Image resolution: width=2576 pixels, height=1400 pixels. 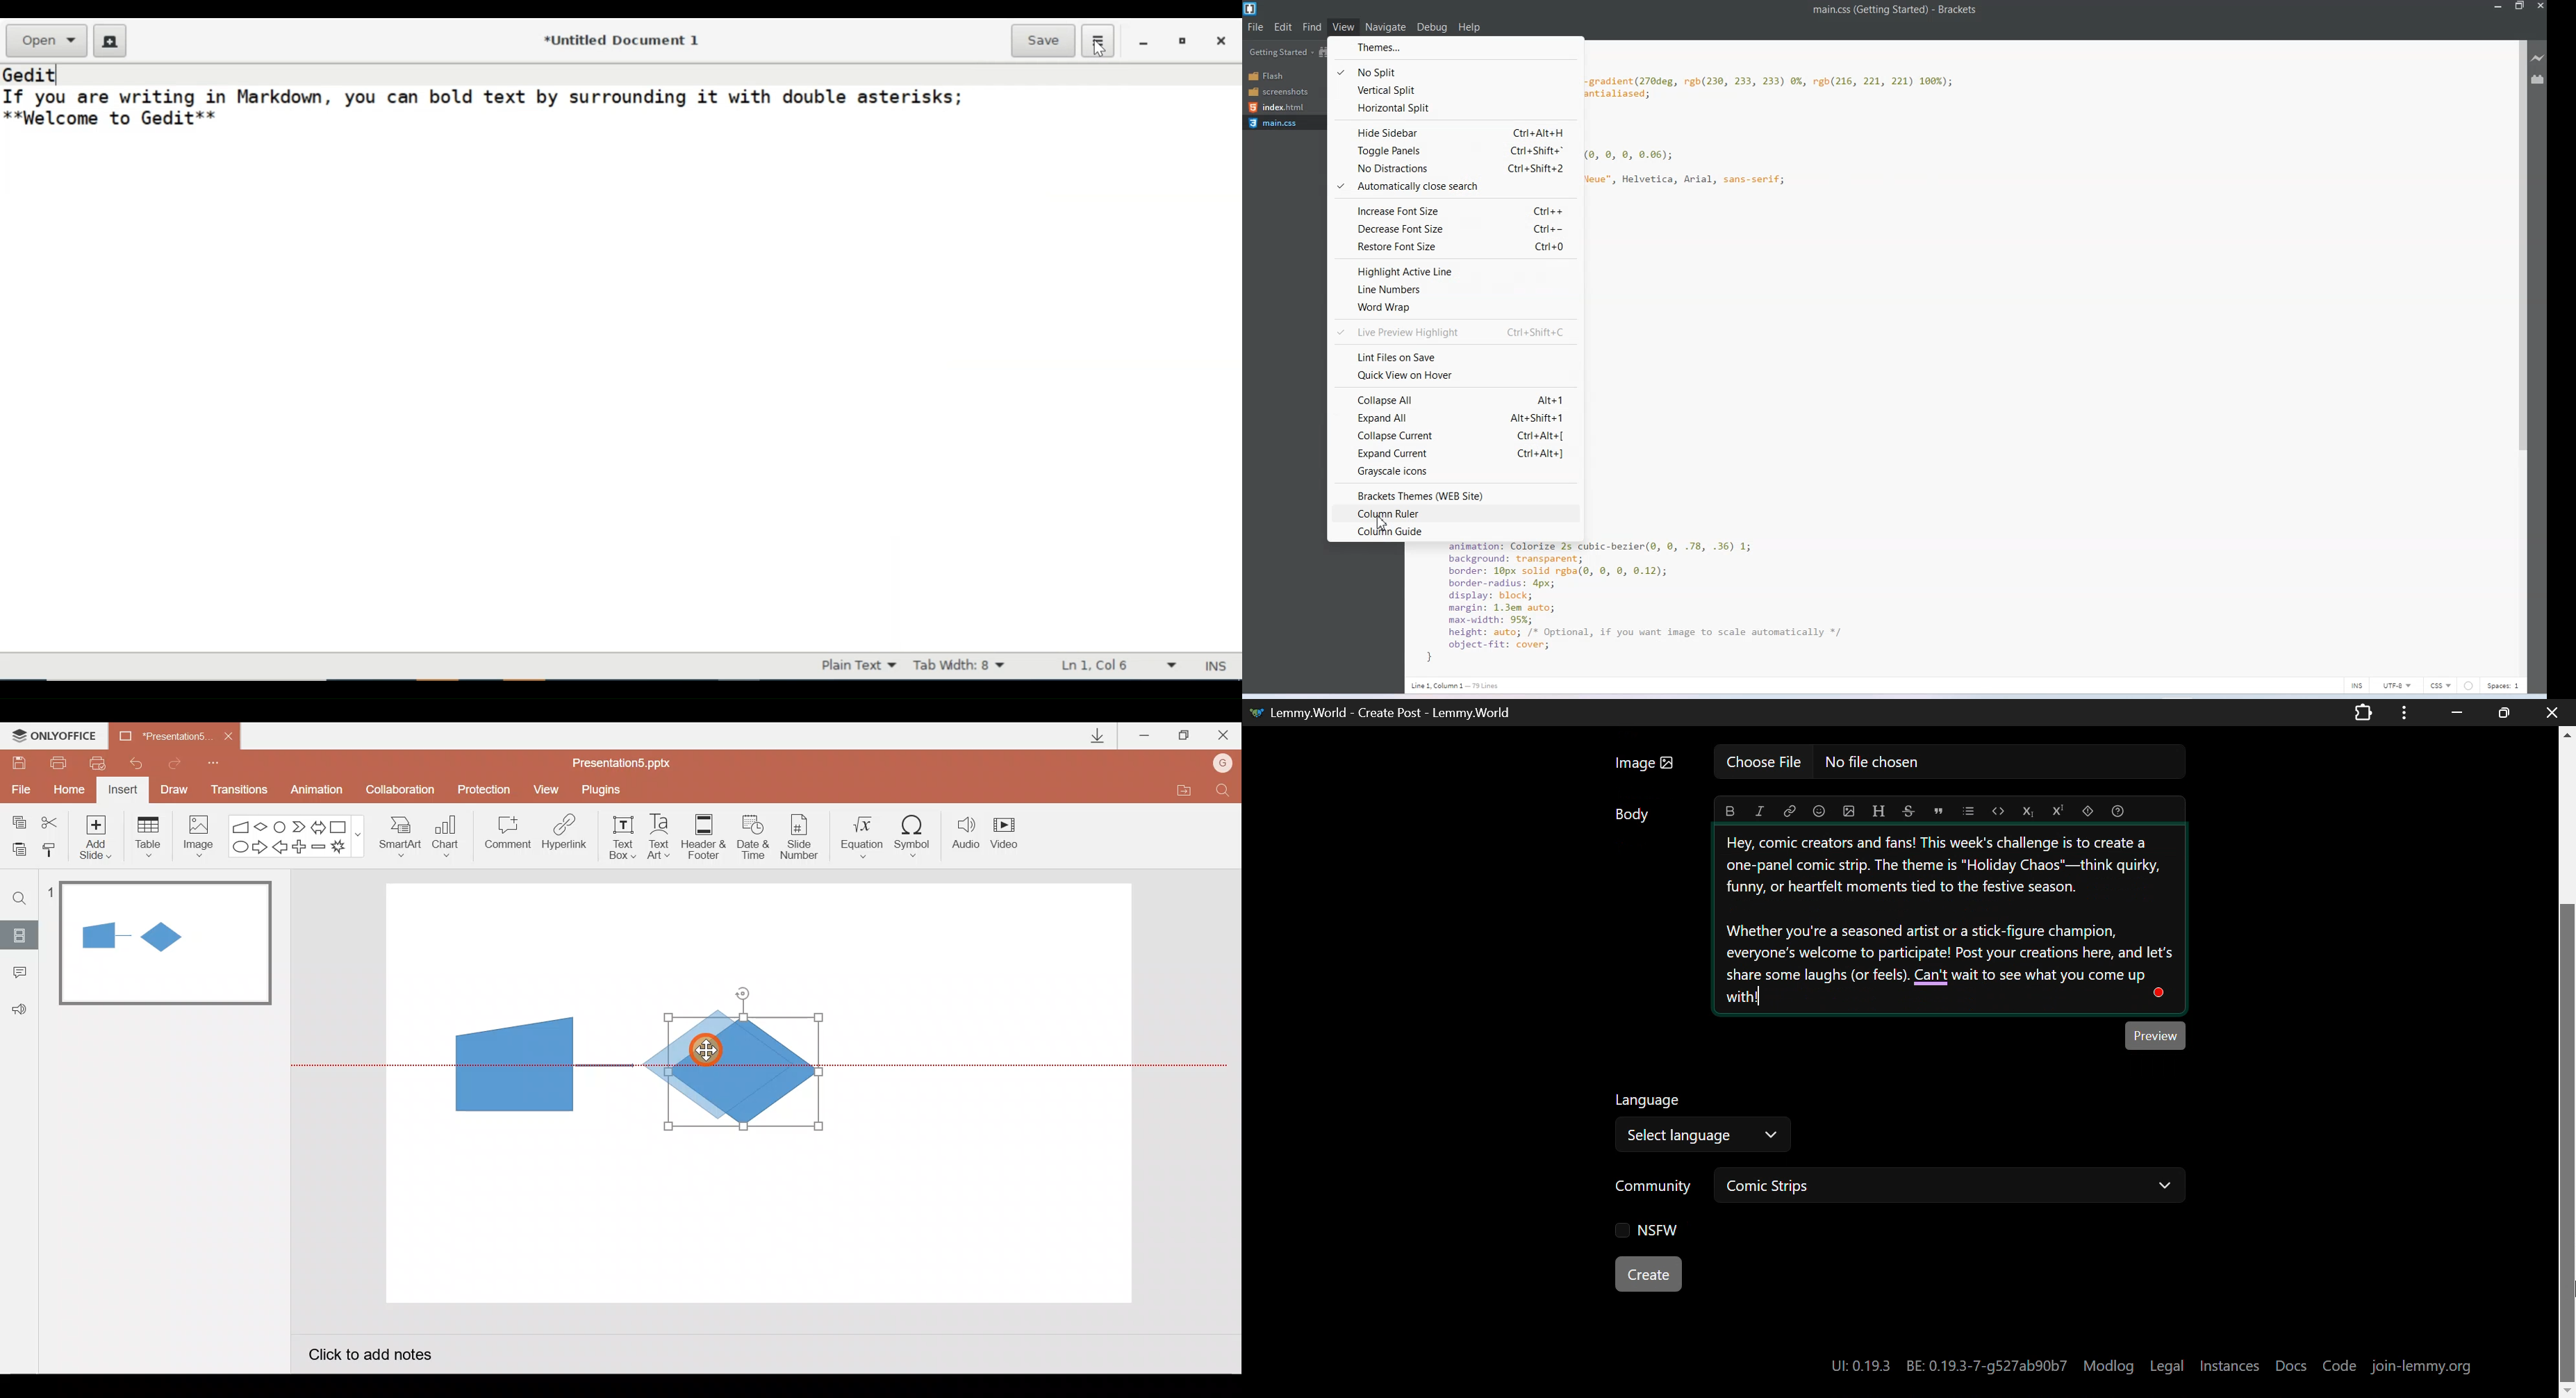 What do you see at coordinates (1454, 307) in the screenshot?
I see `Word Wrap` at bounding box center [1454, 307].